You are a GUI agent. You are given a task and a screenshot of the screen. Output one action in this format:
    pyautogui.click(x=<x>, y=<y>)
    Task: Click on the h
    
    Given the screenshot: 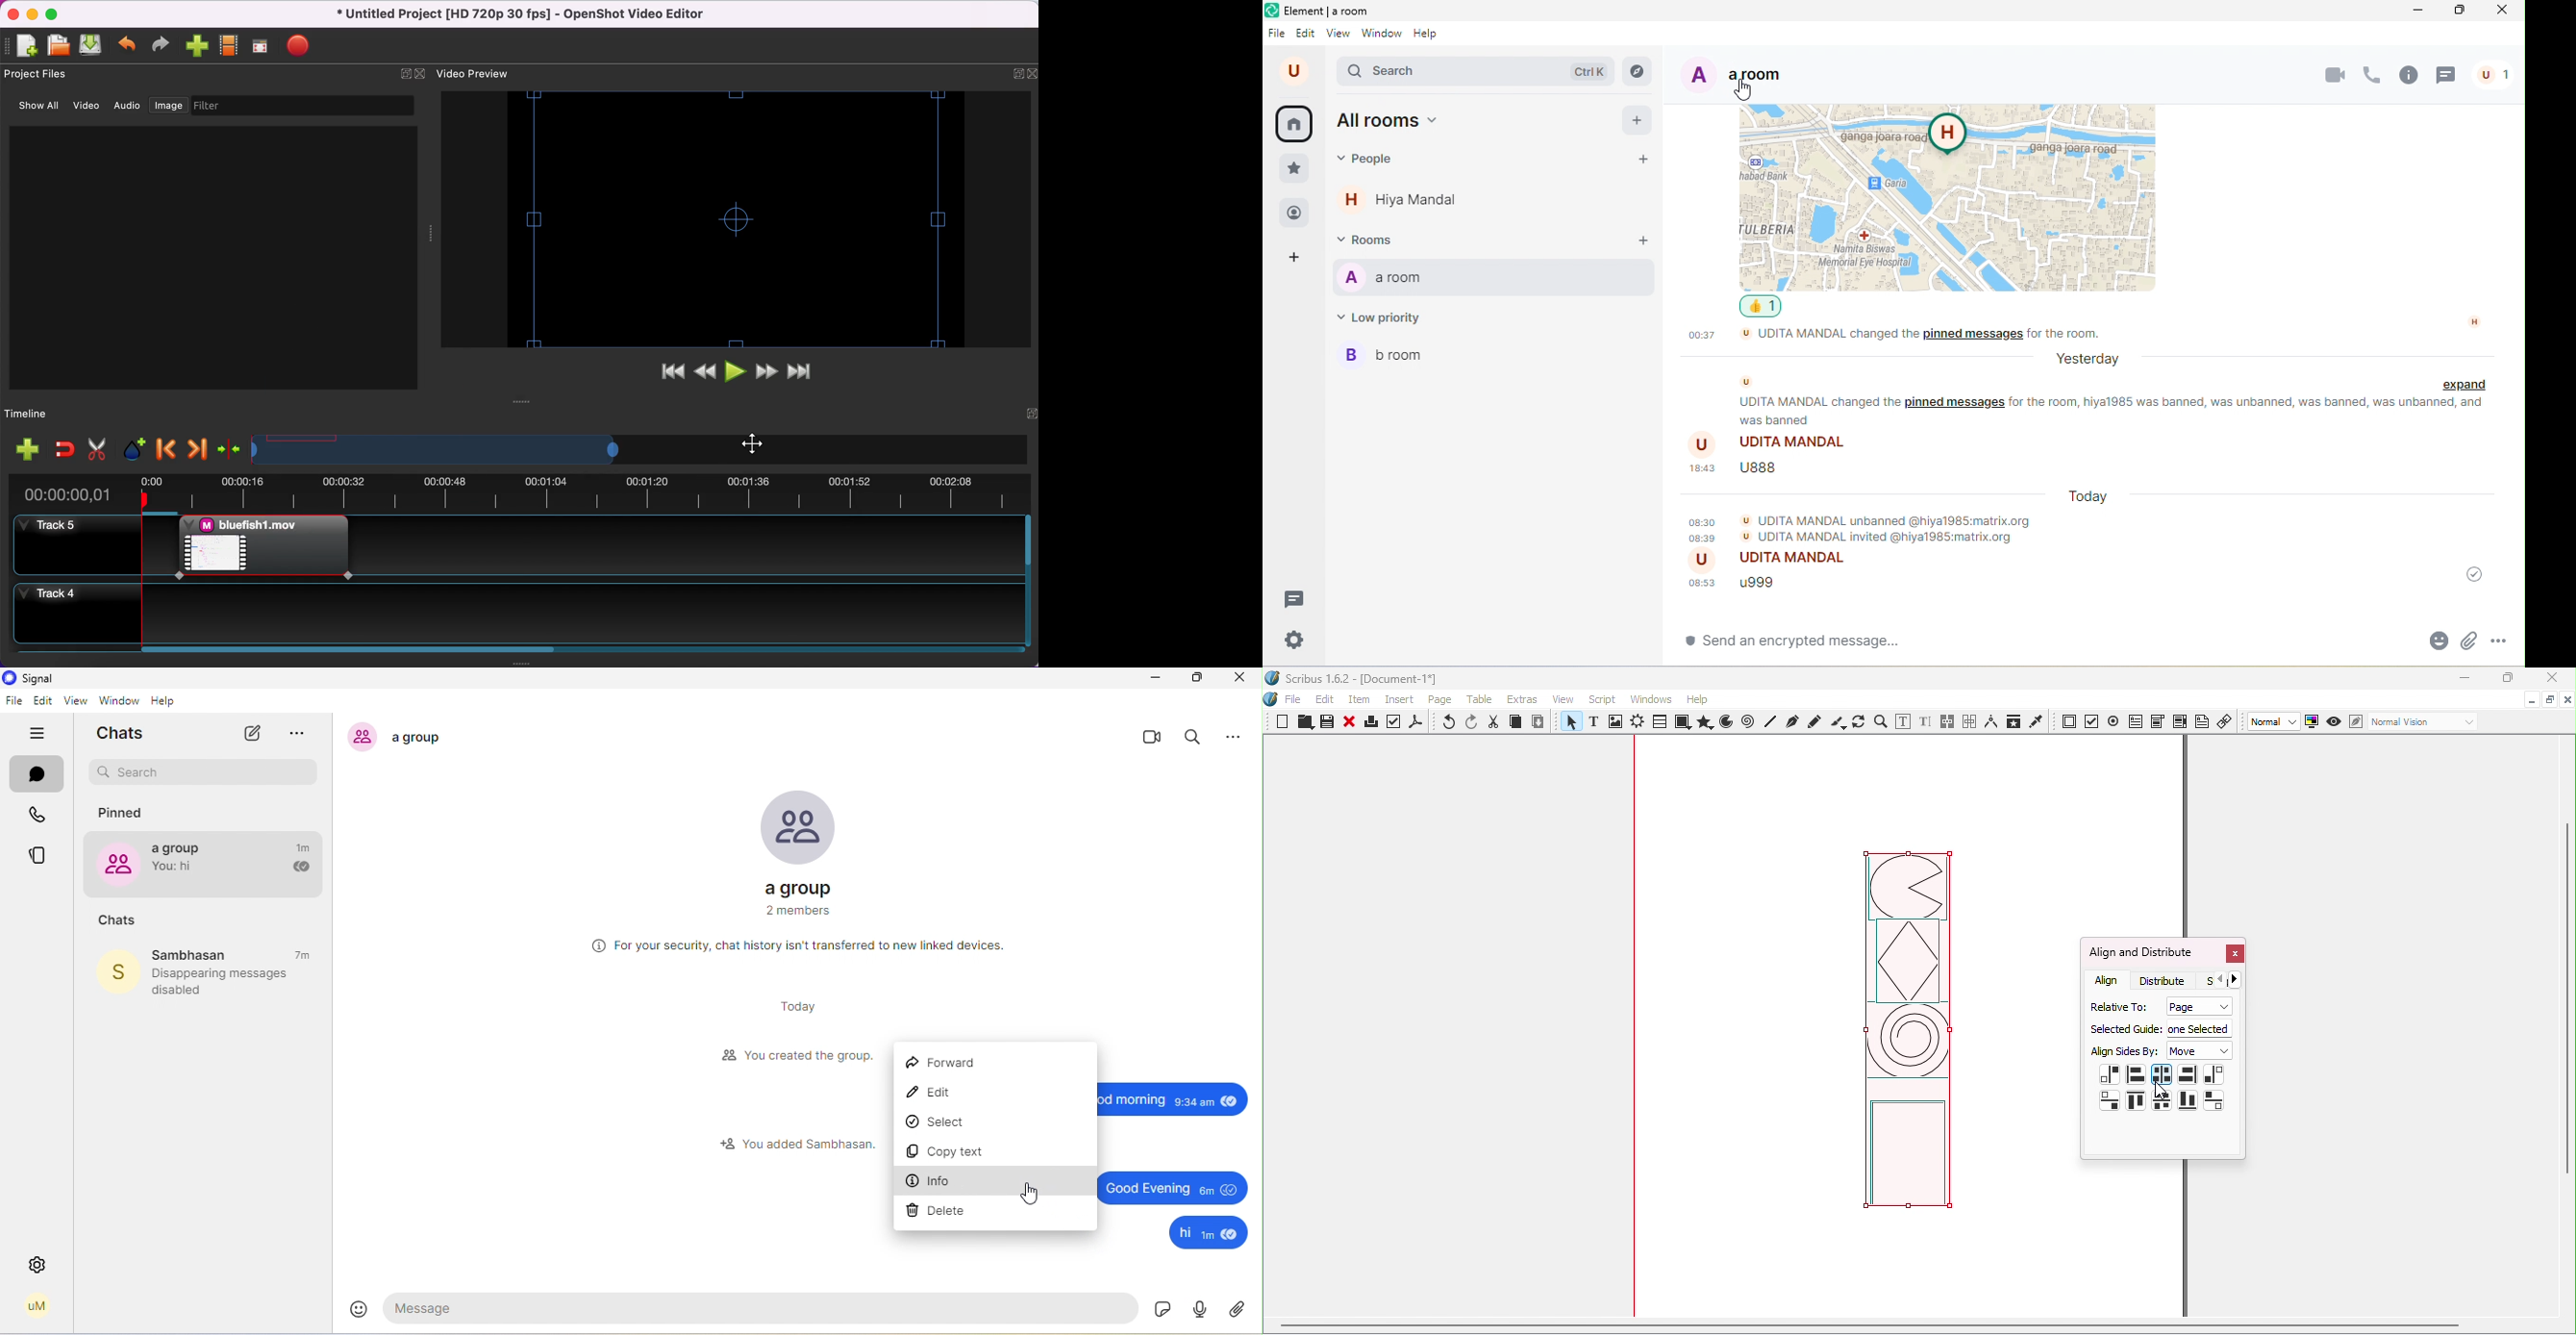 What is the action you would take?
    pyautogui.click(x=2474, y=325)
    